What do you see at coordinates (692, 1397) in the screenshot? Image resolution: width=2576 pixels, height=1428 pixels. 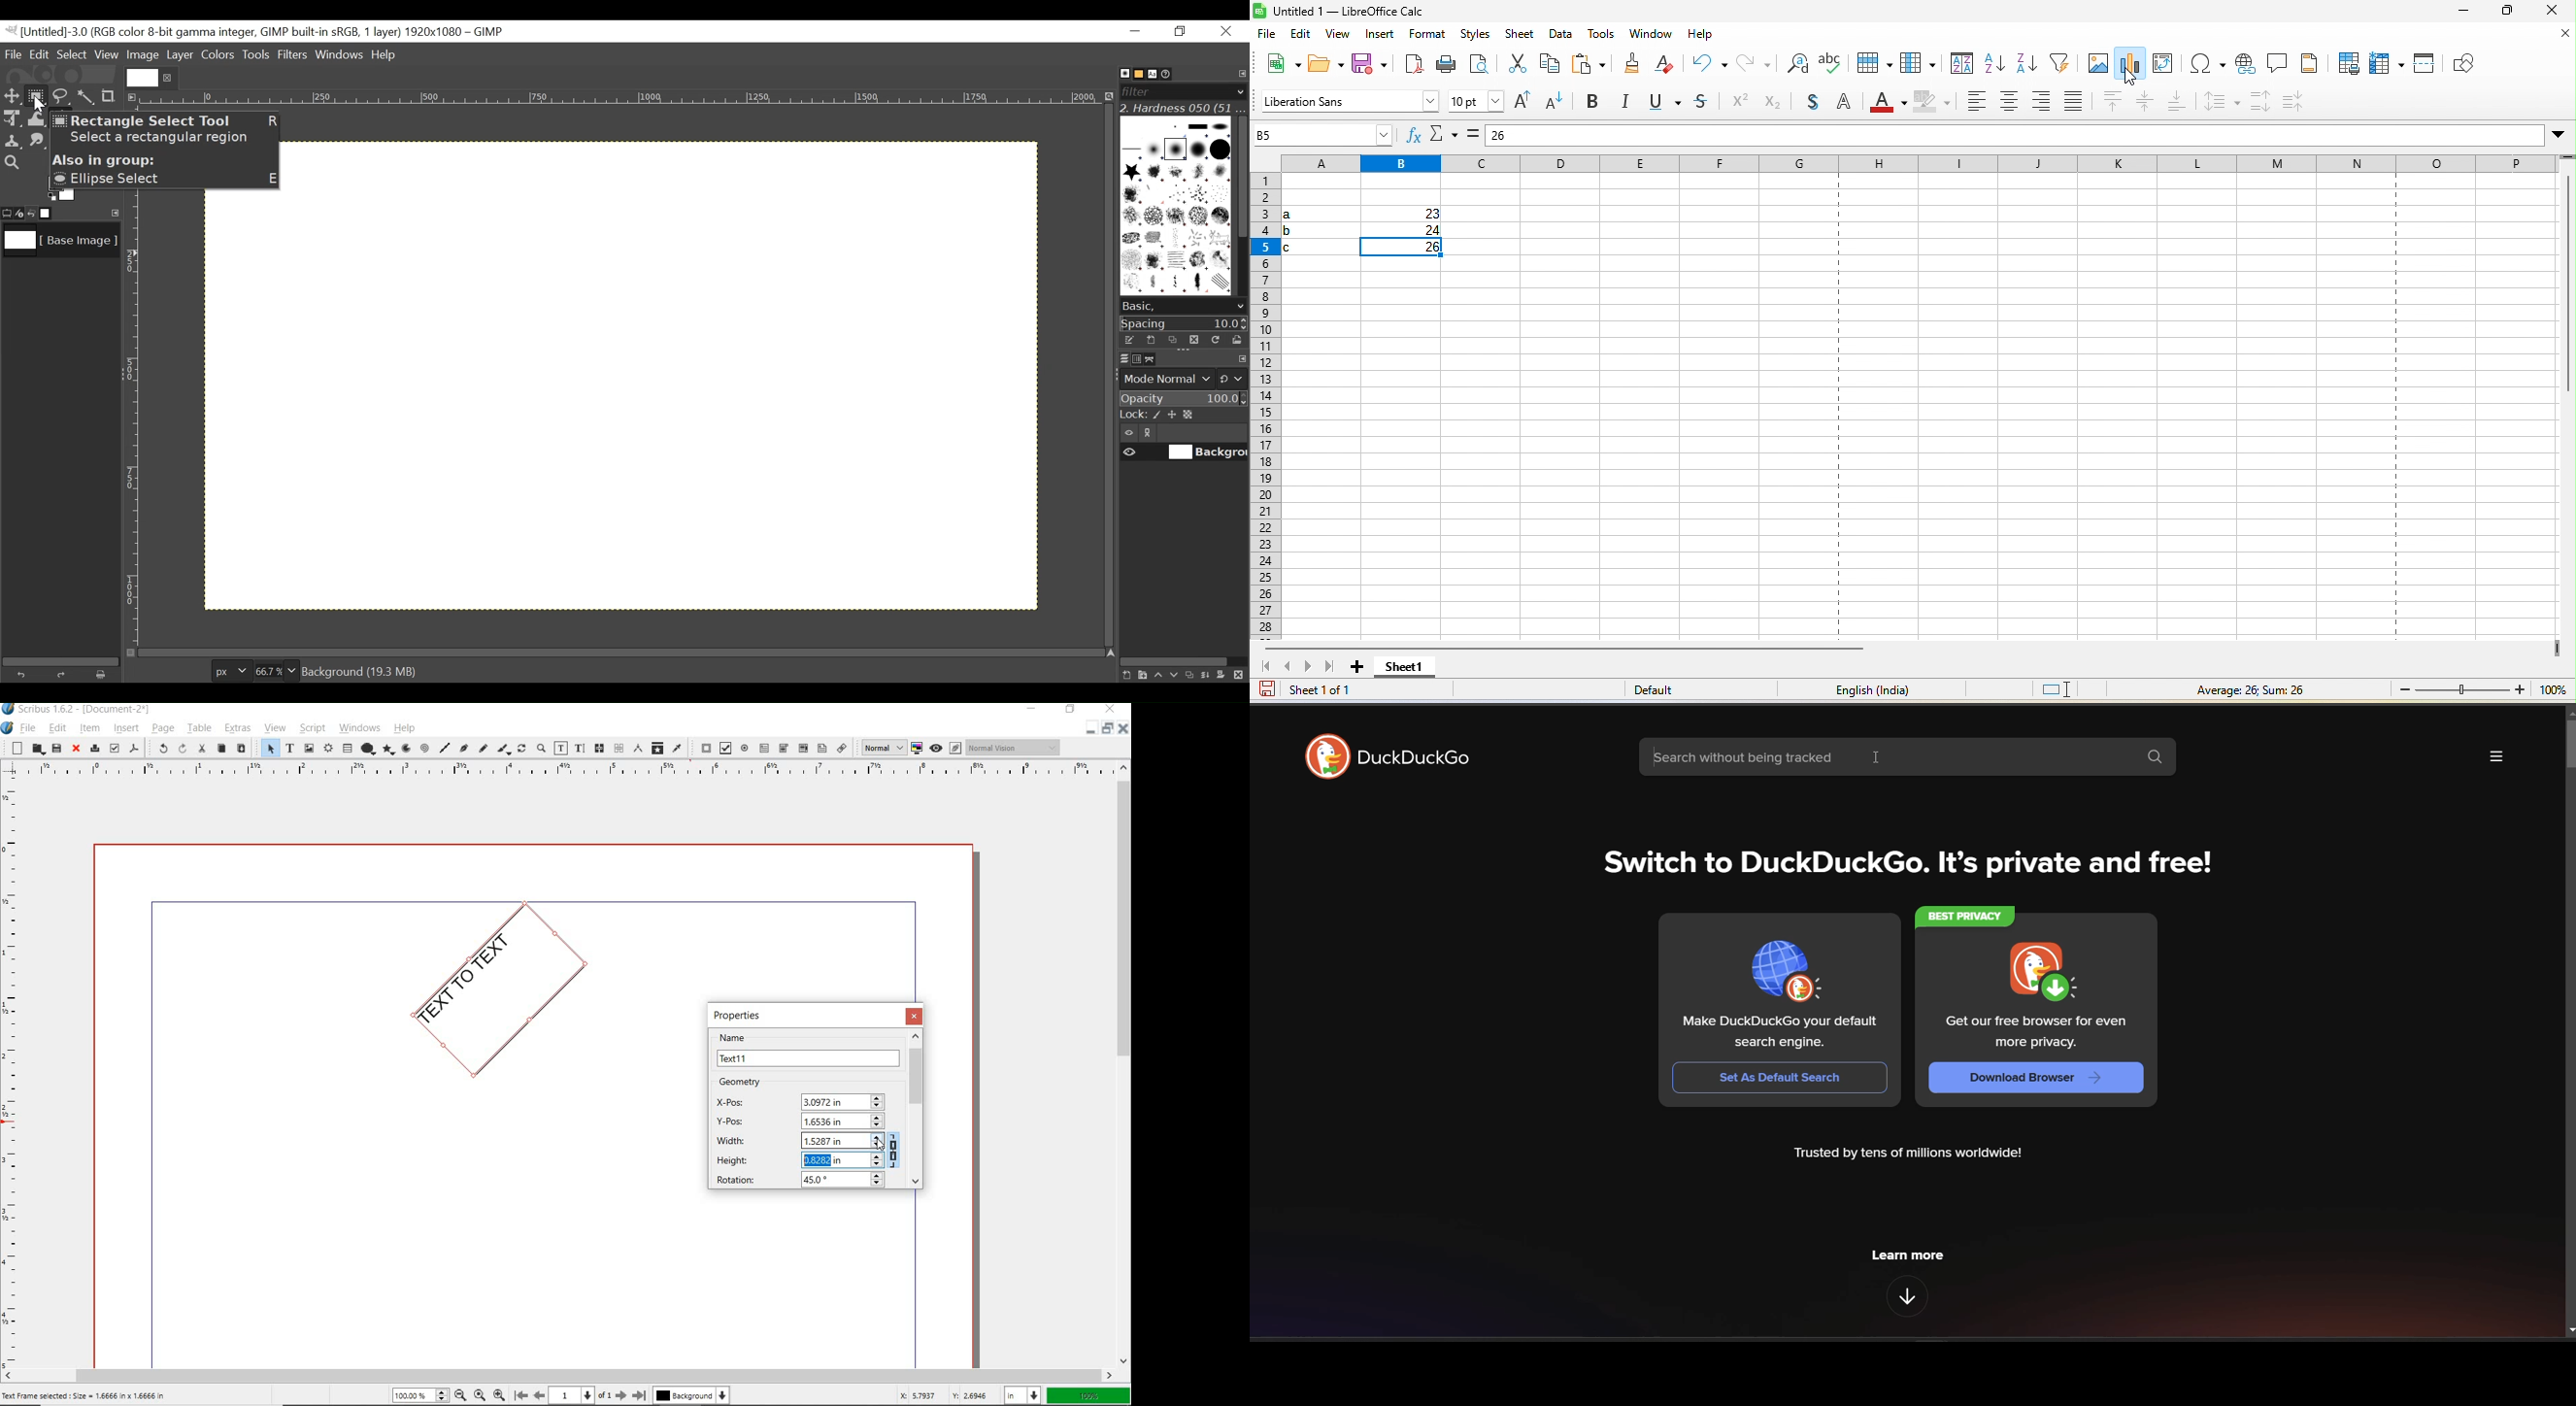 I see `background` at bounding box center [692, 1397].